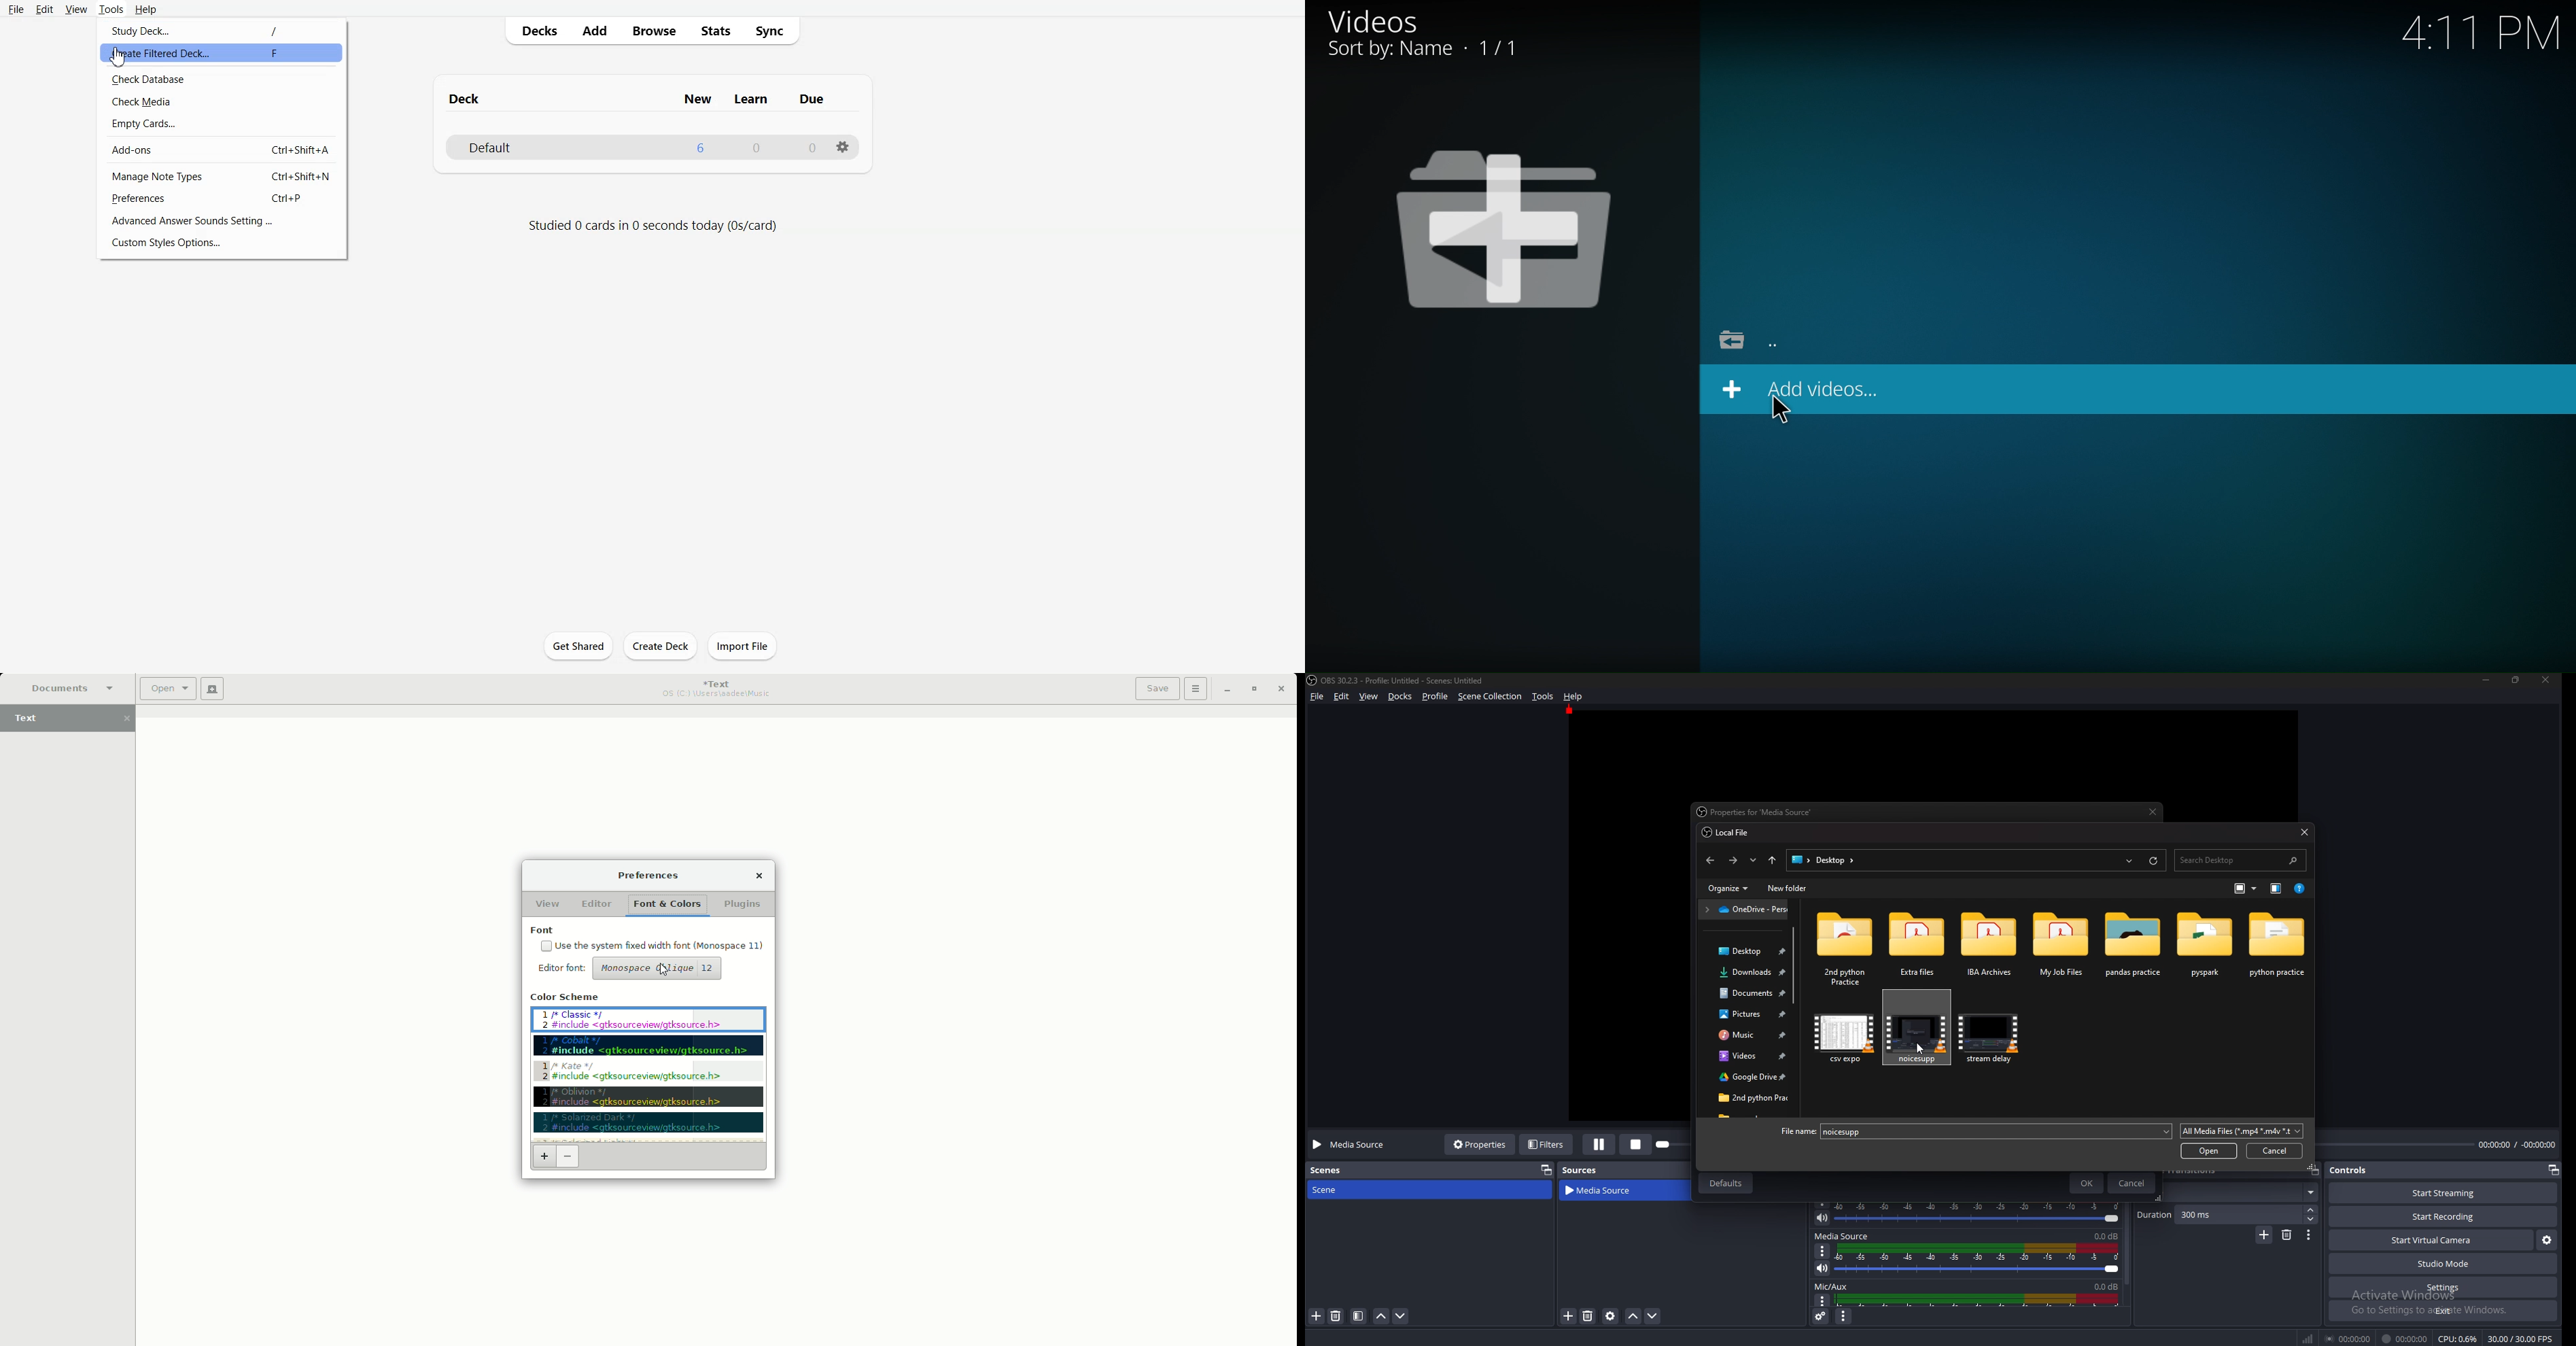 Image resolution: width=2576 pixels, height=1372 pixels. Describe the element at coordinates (2265, 1235) in the screenshot. I see `Add configurable transitions` at that location.